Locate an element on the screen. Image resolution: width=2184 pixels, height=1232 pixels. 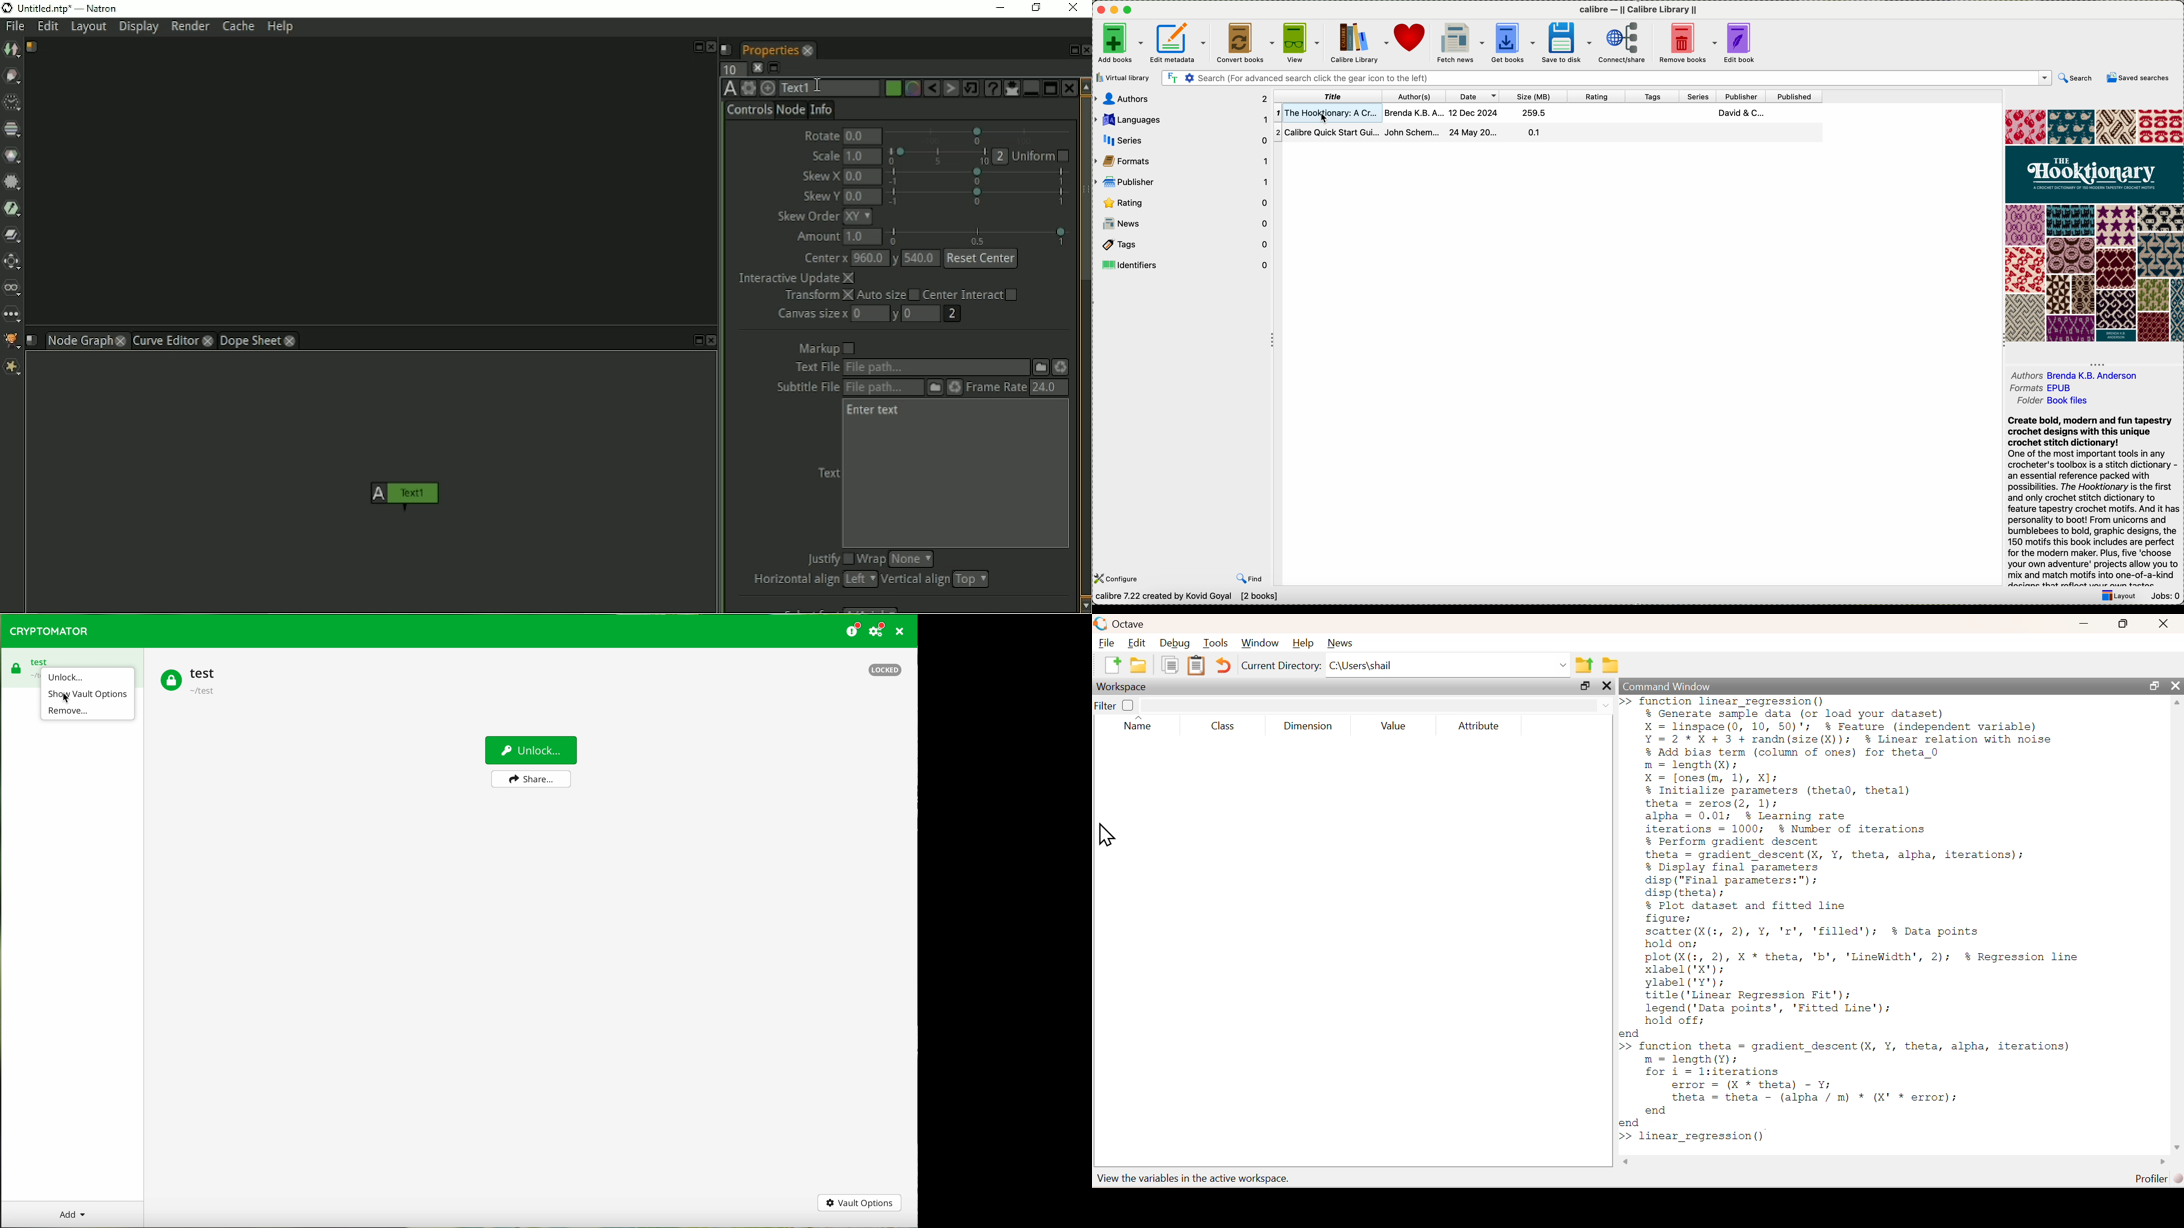
scroll right is located at coordinates (1626, 1162).